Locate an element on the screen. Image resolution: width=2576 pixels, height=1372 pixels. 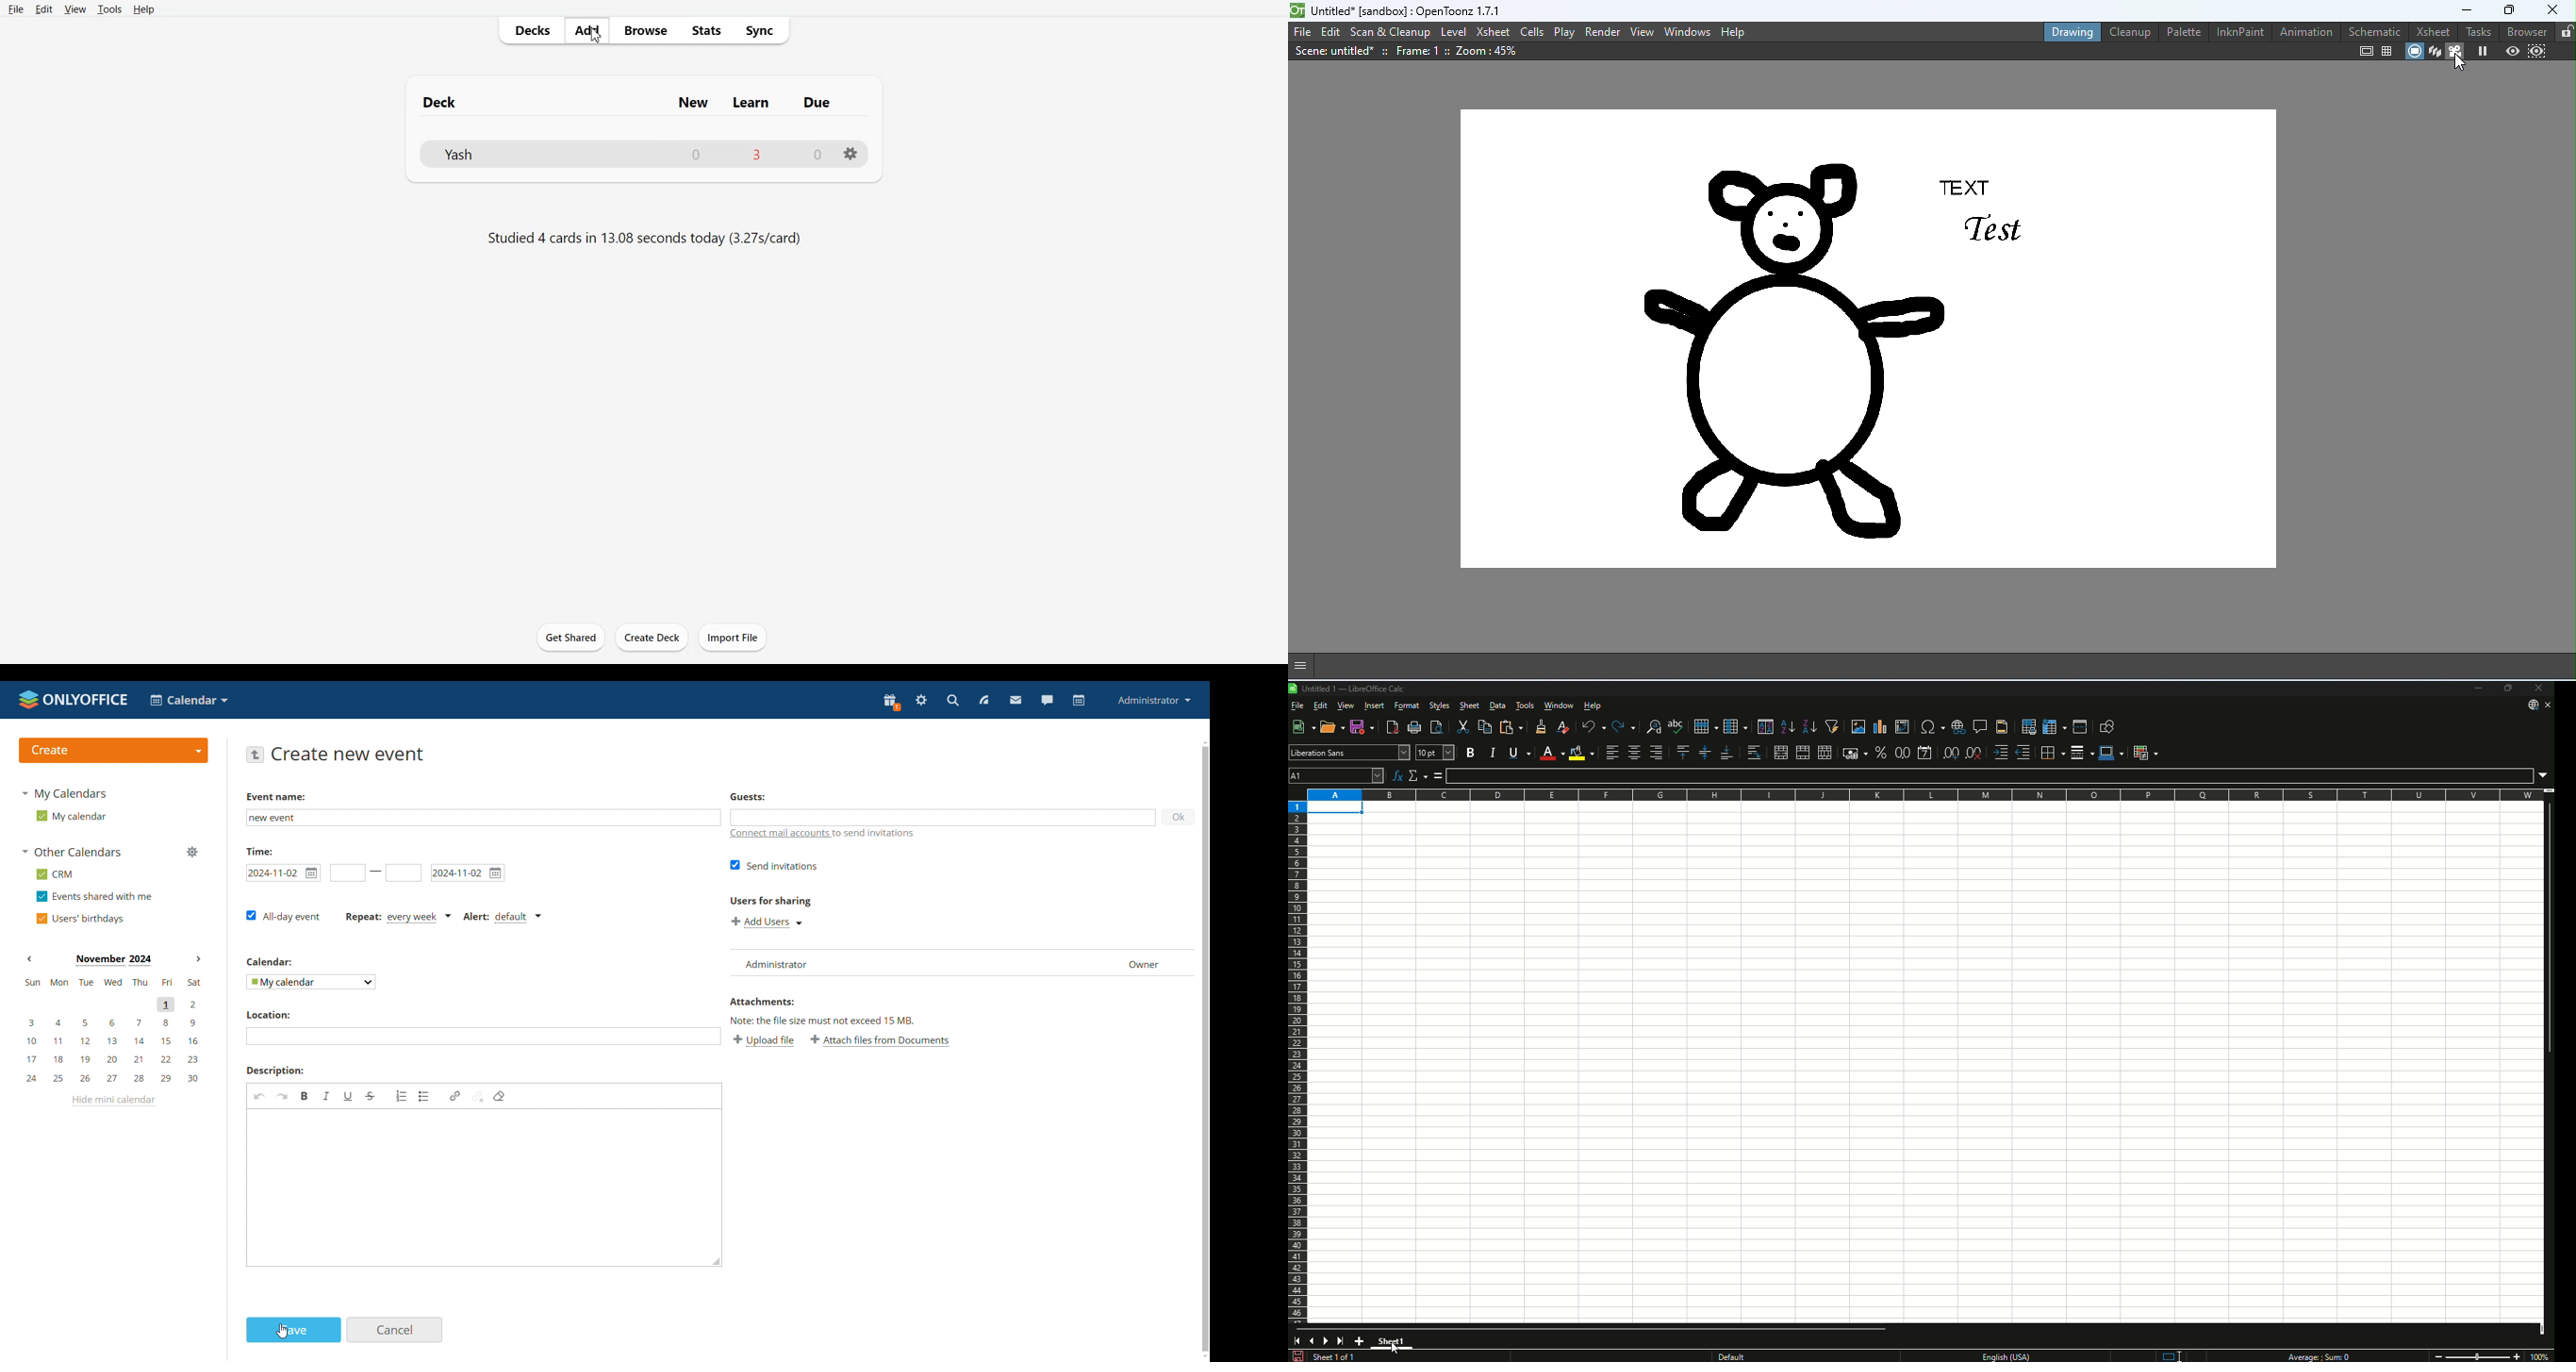
manage is located at coordinates (192, 853).